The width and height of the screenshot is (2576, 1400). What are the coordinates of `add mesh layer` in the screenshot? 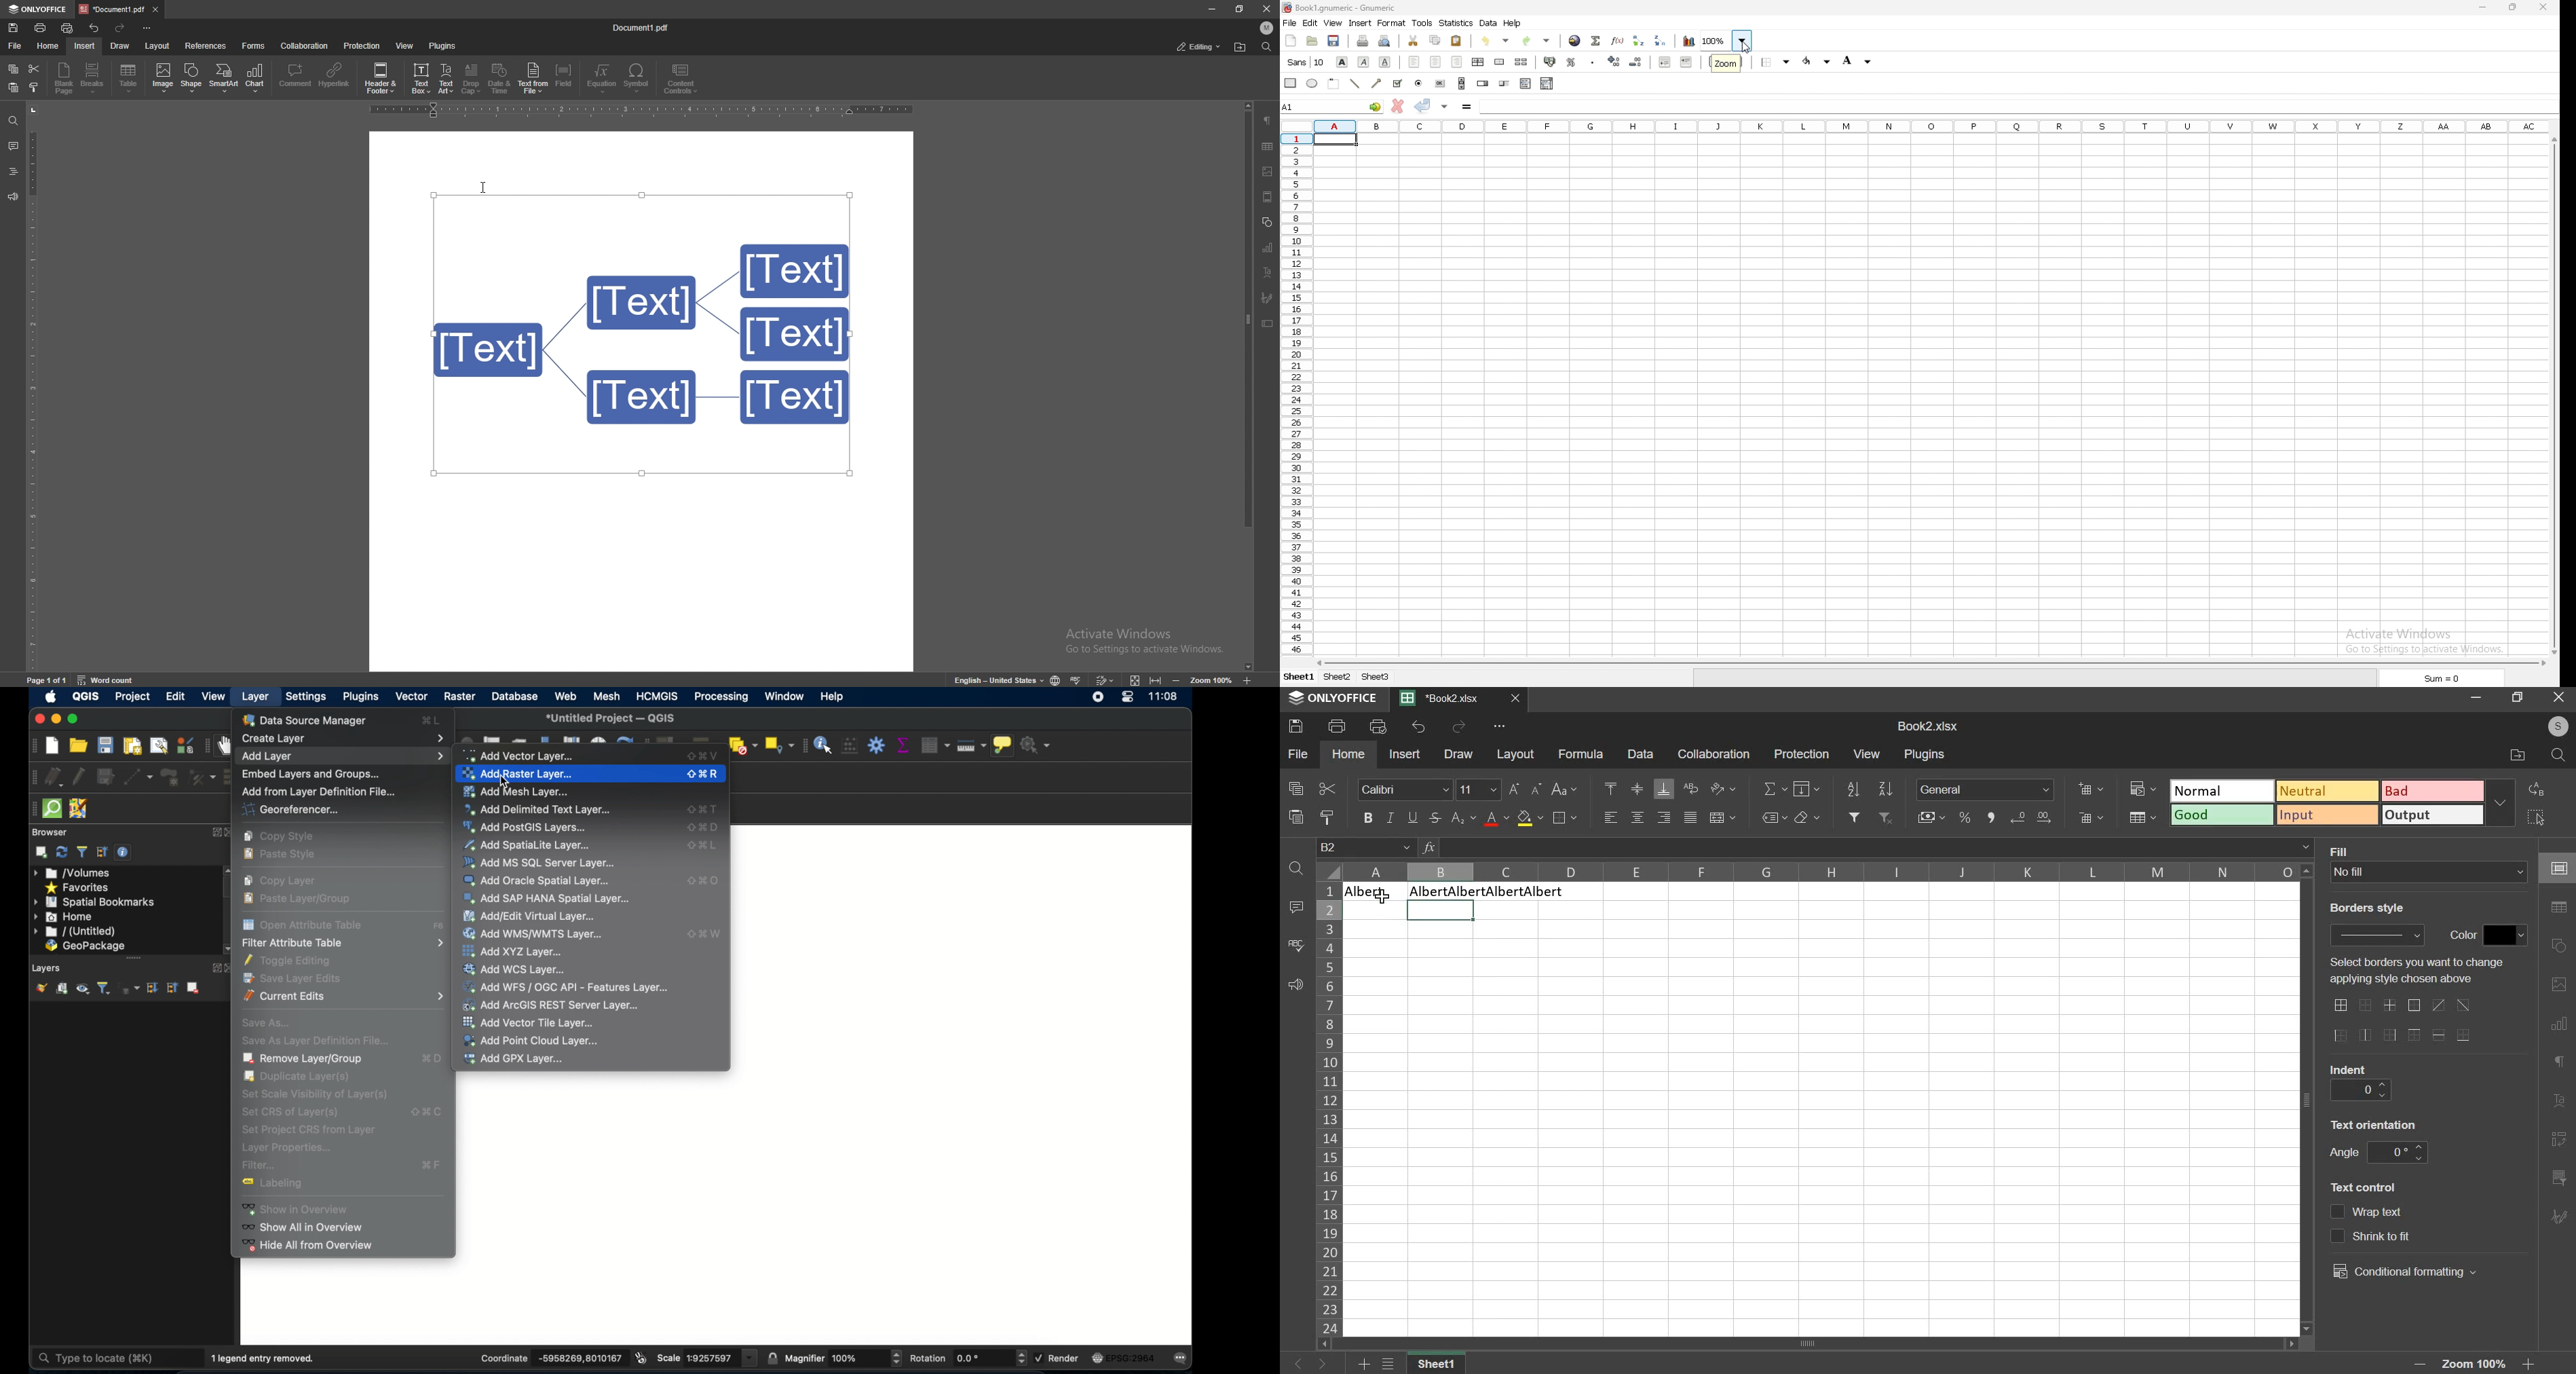 It's located at (520, 791).